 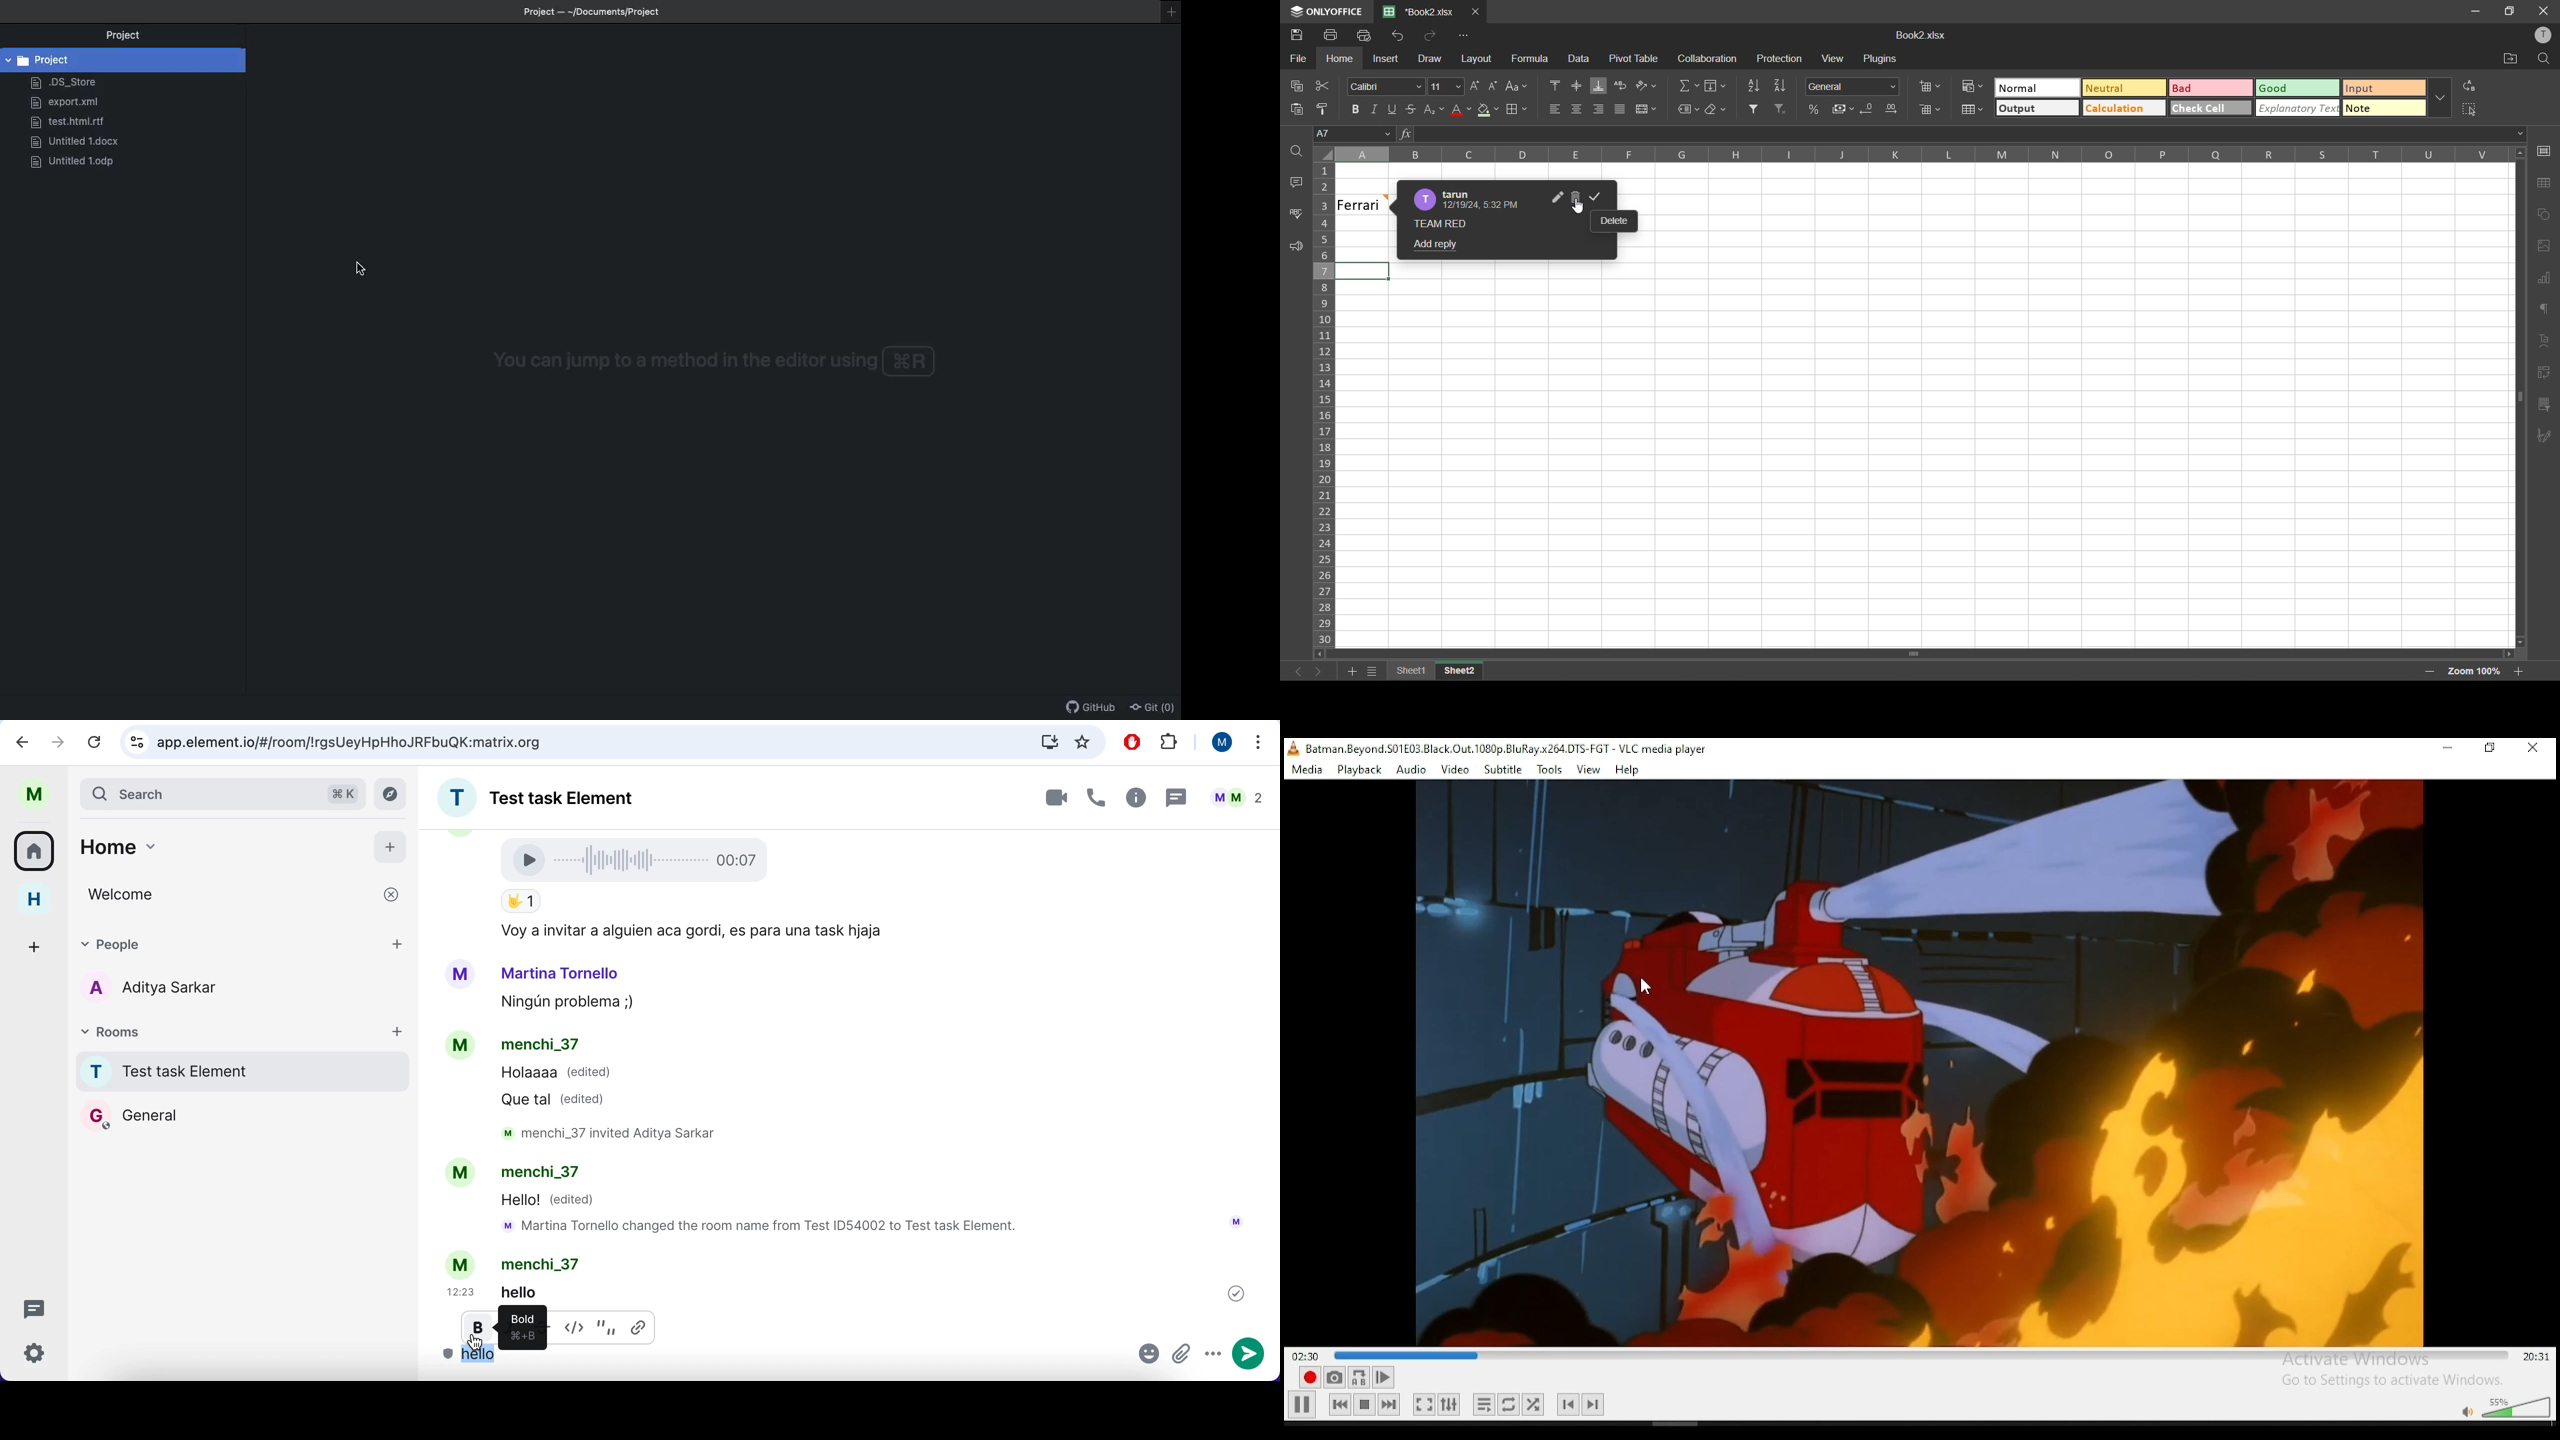 What do you see at coordinates (1357, 107) in the screenshot?
I see `bold` at bounding box center [1357, 107].